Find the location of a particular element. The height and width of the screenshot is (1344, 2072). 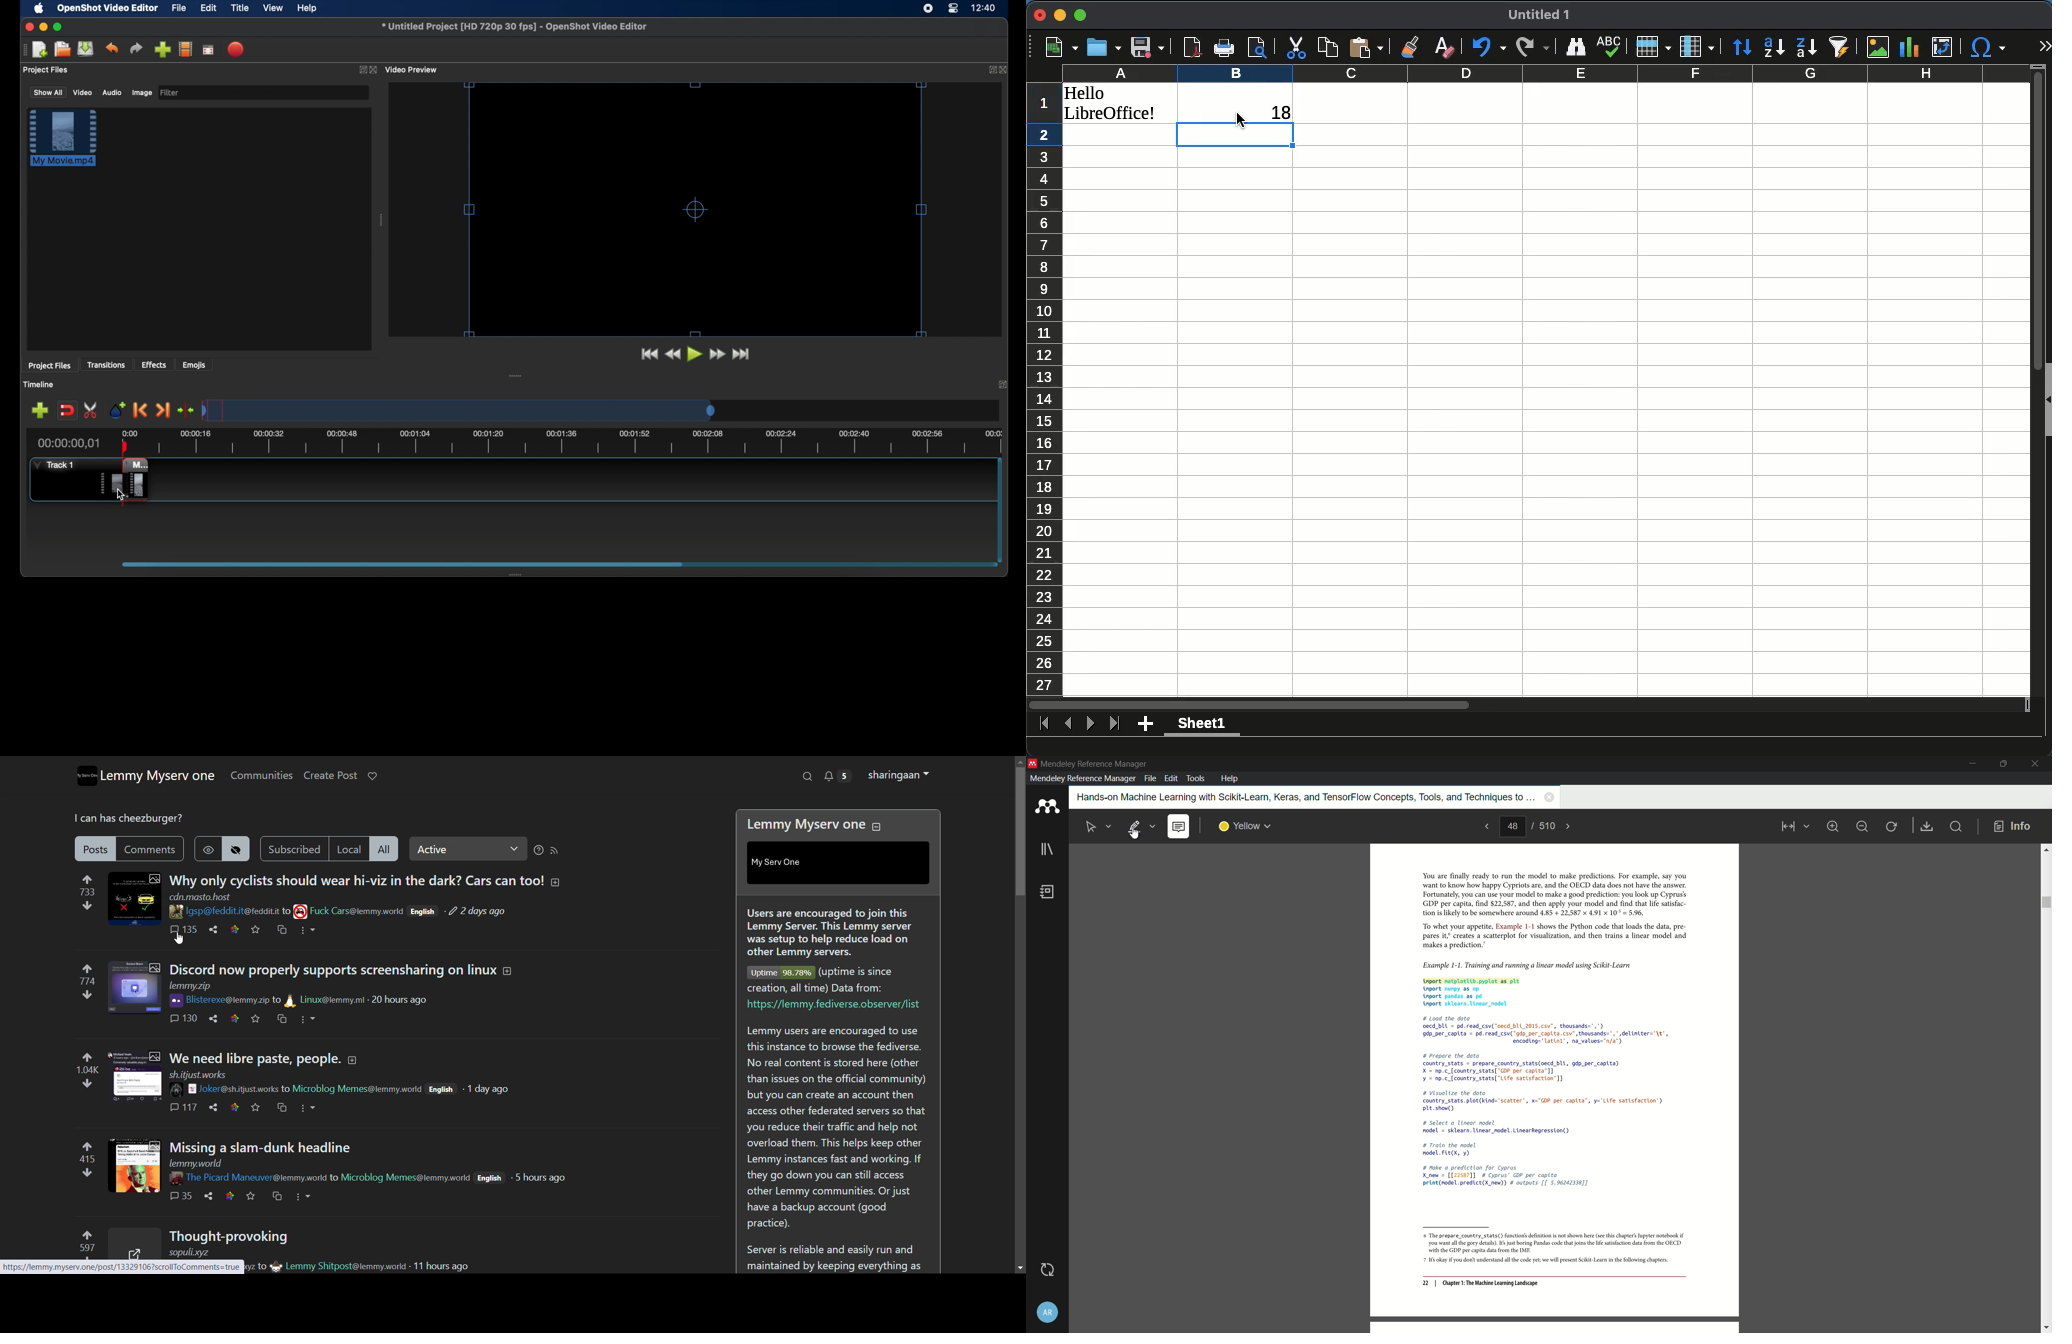

open project is located at coordinates (62, 49).